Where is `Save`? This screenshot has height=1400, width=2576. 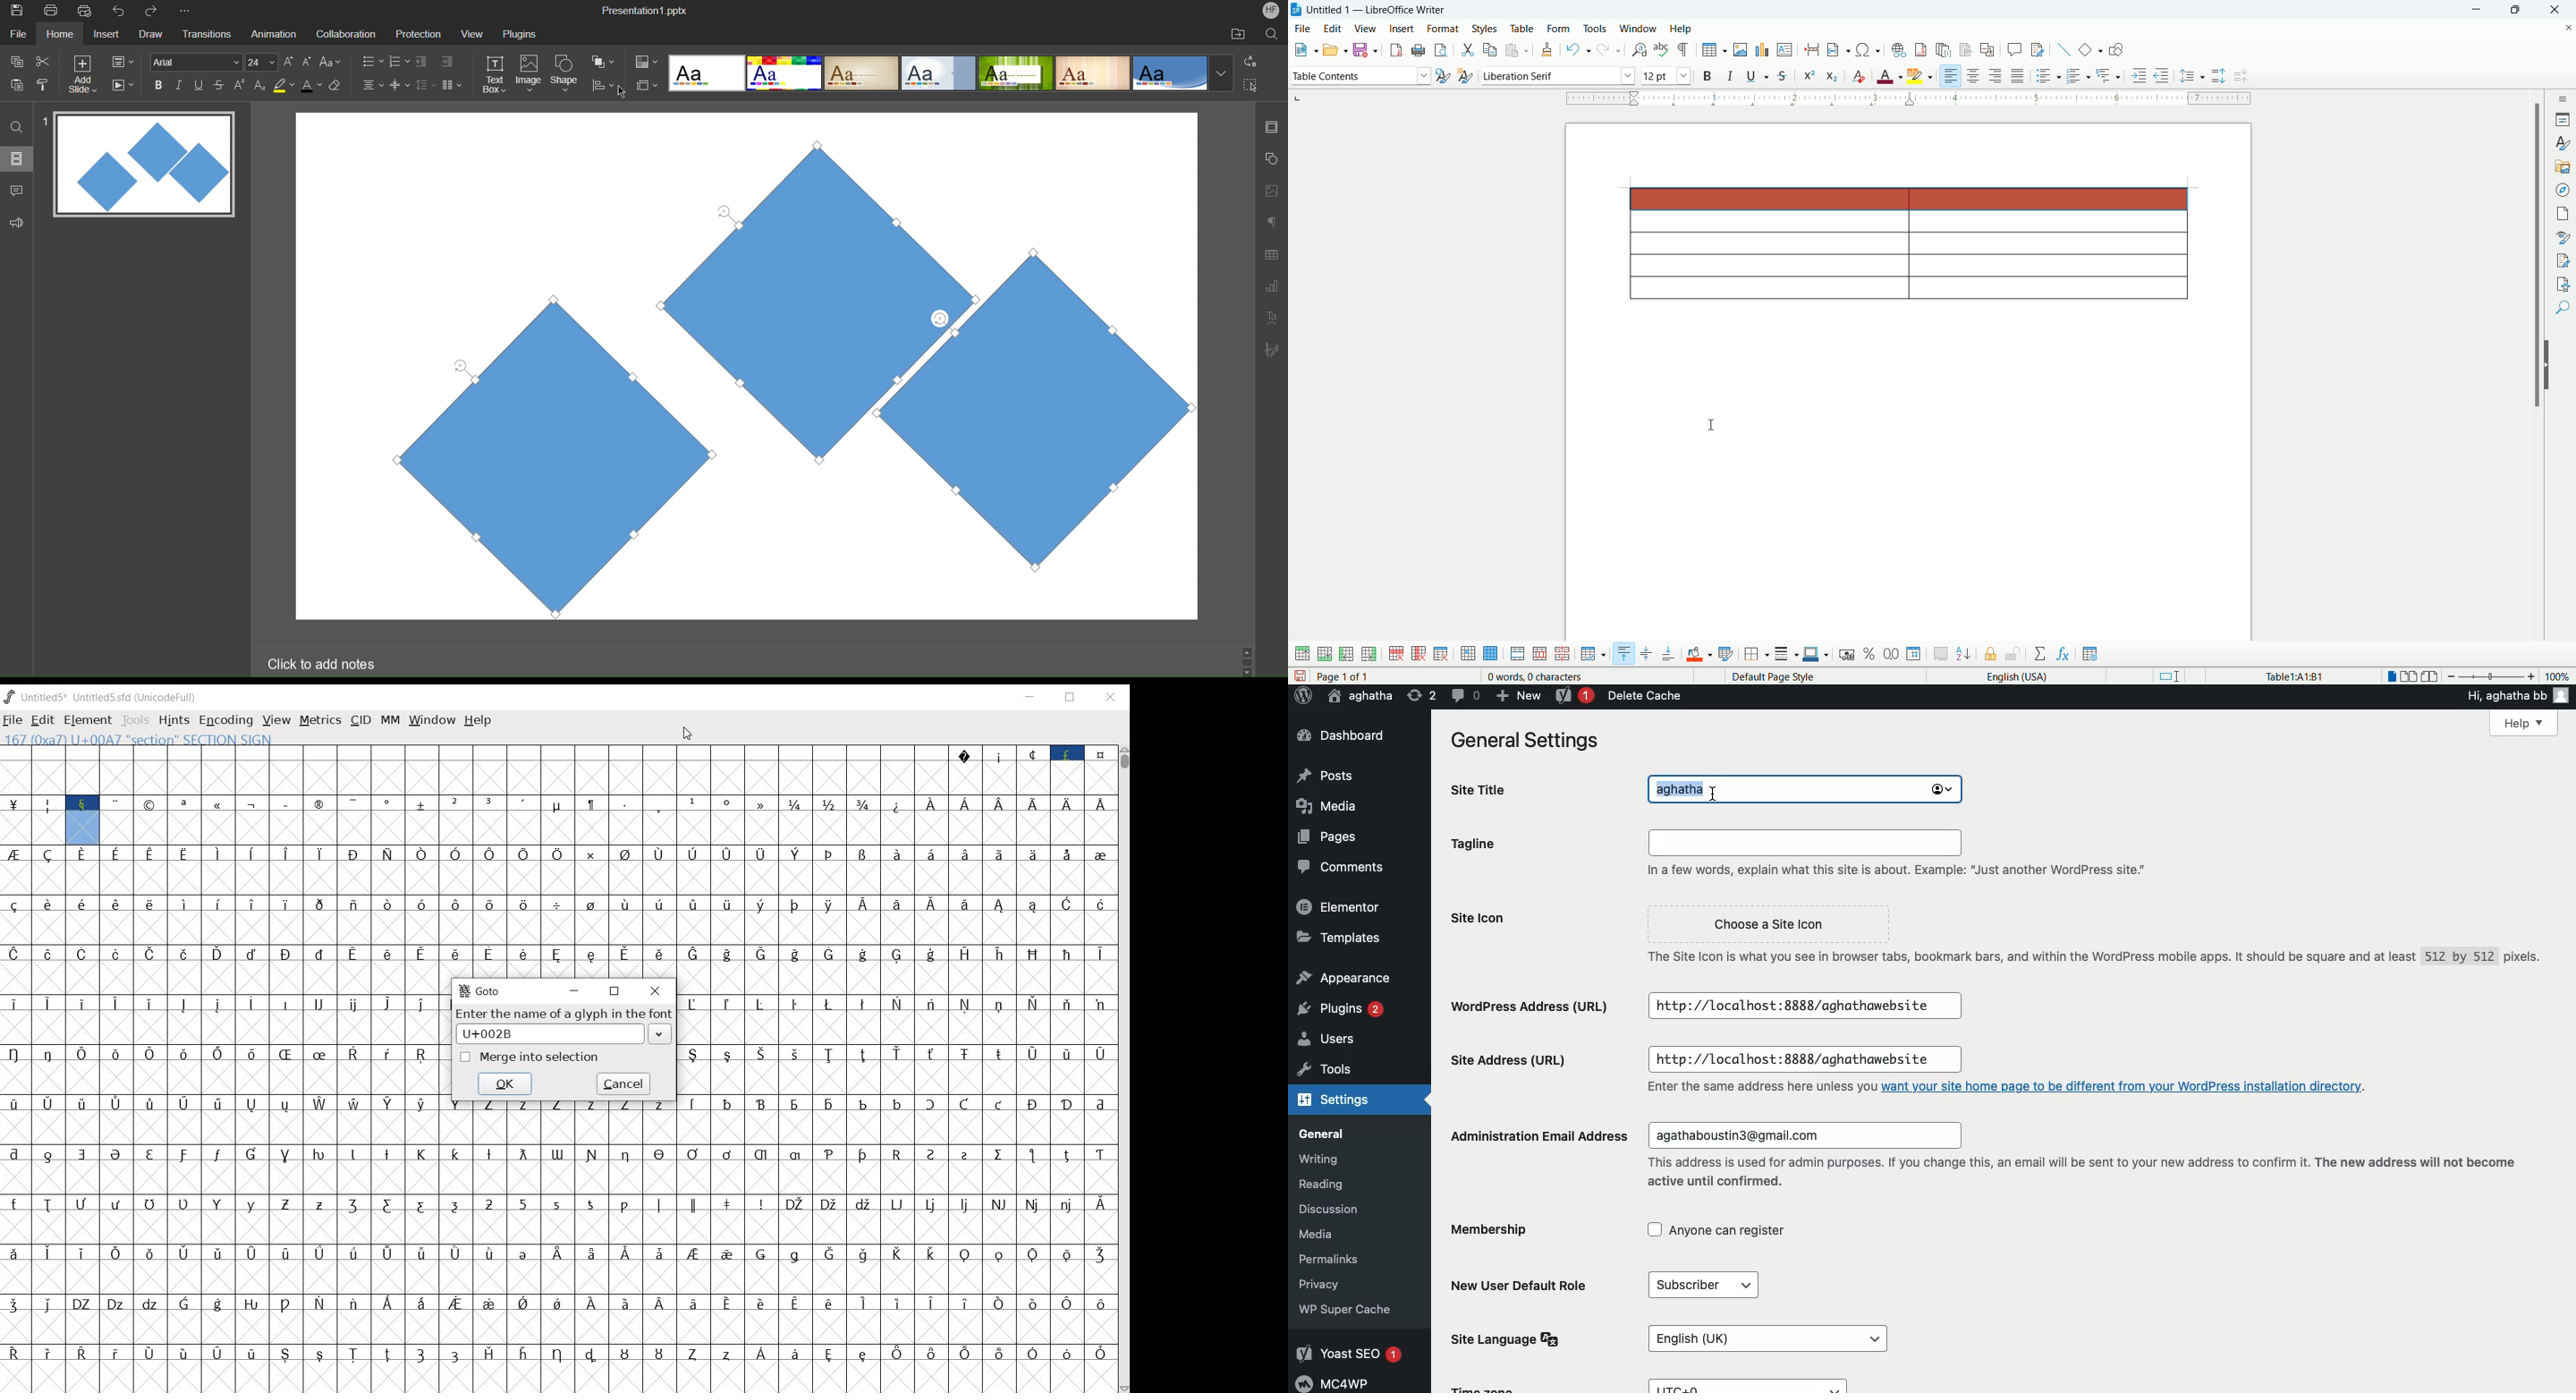 Save is located at coordinates (15, 11).